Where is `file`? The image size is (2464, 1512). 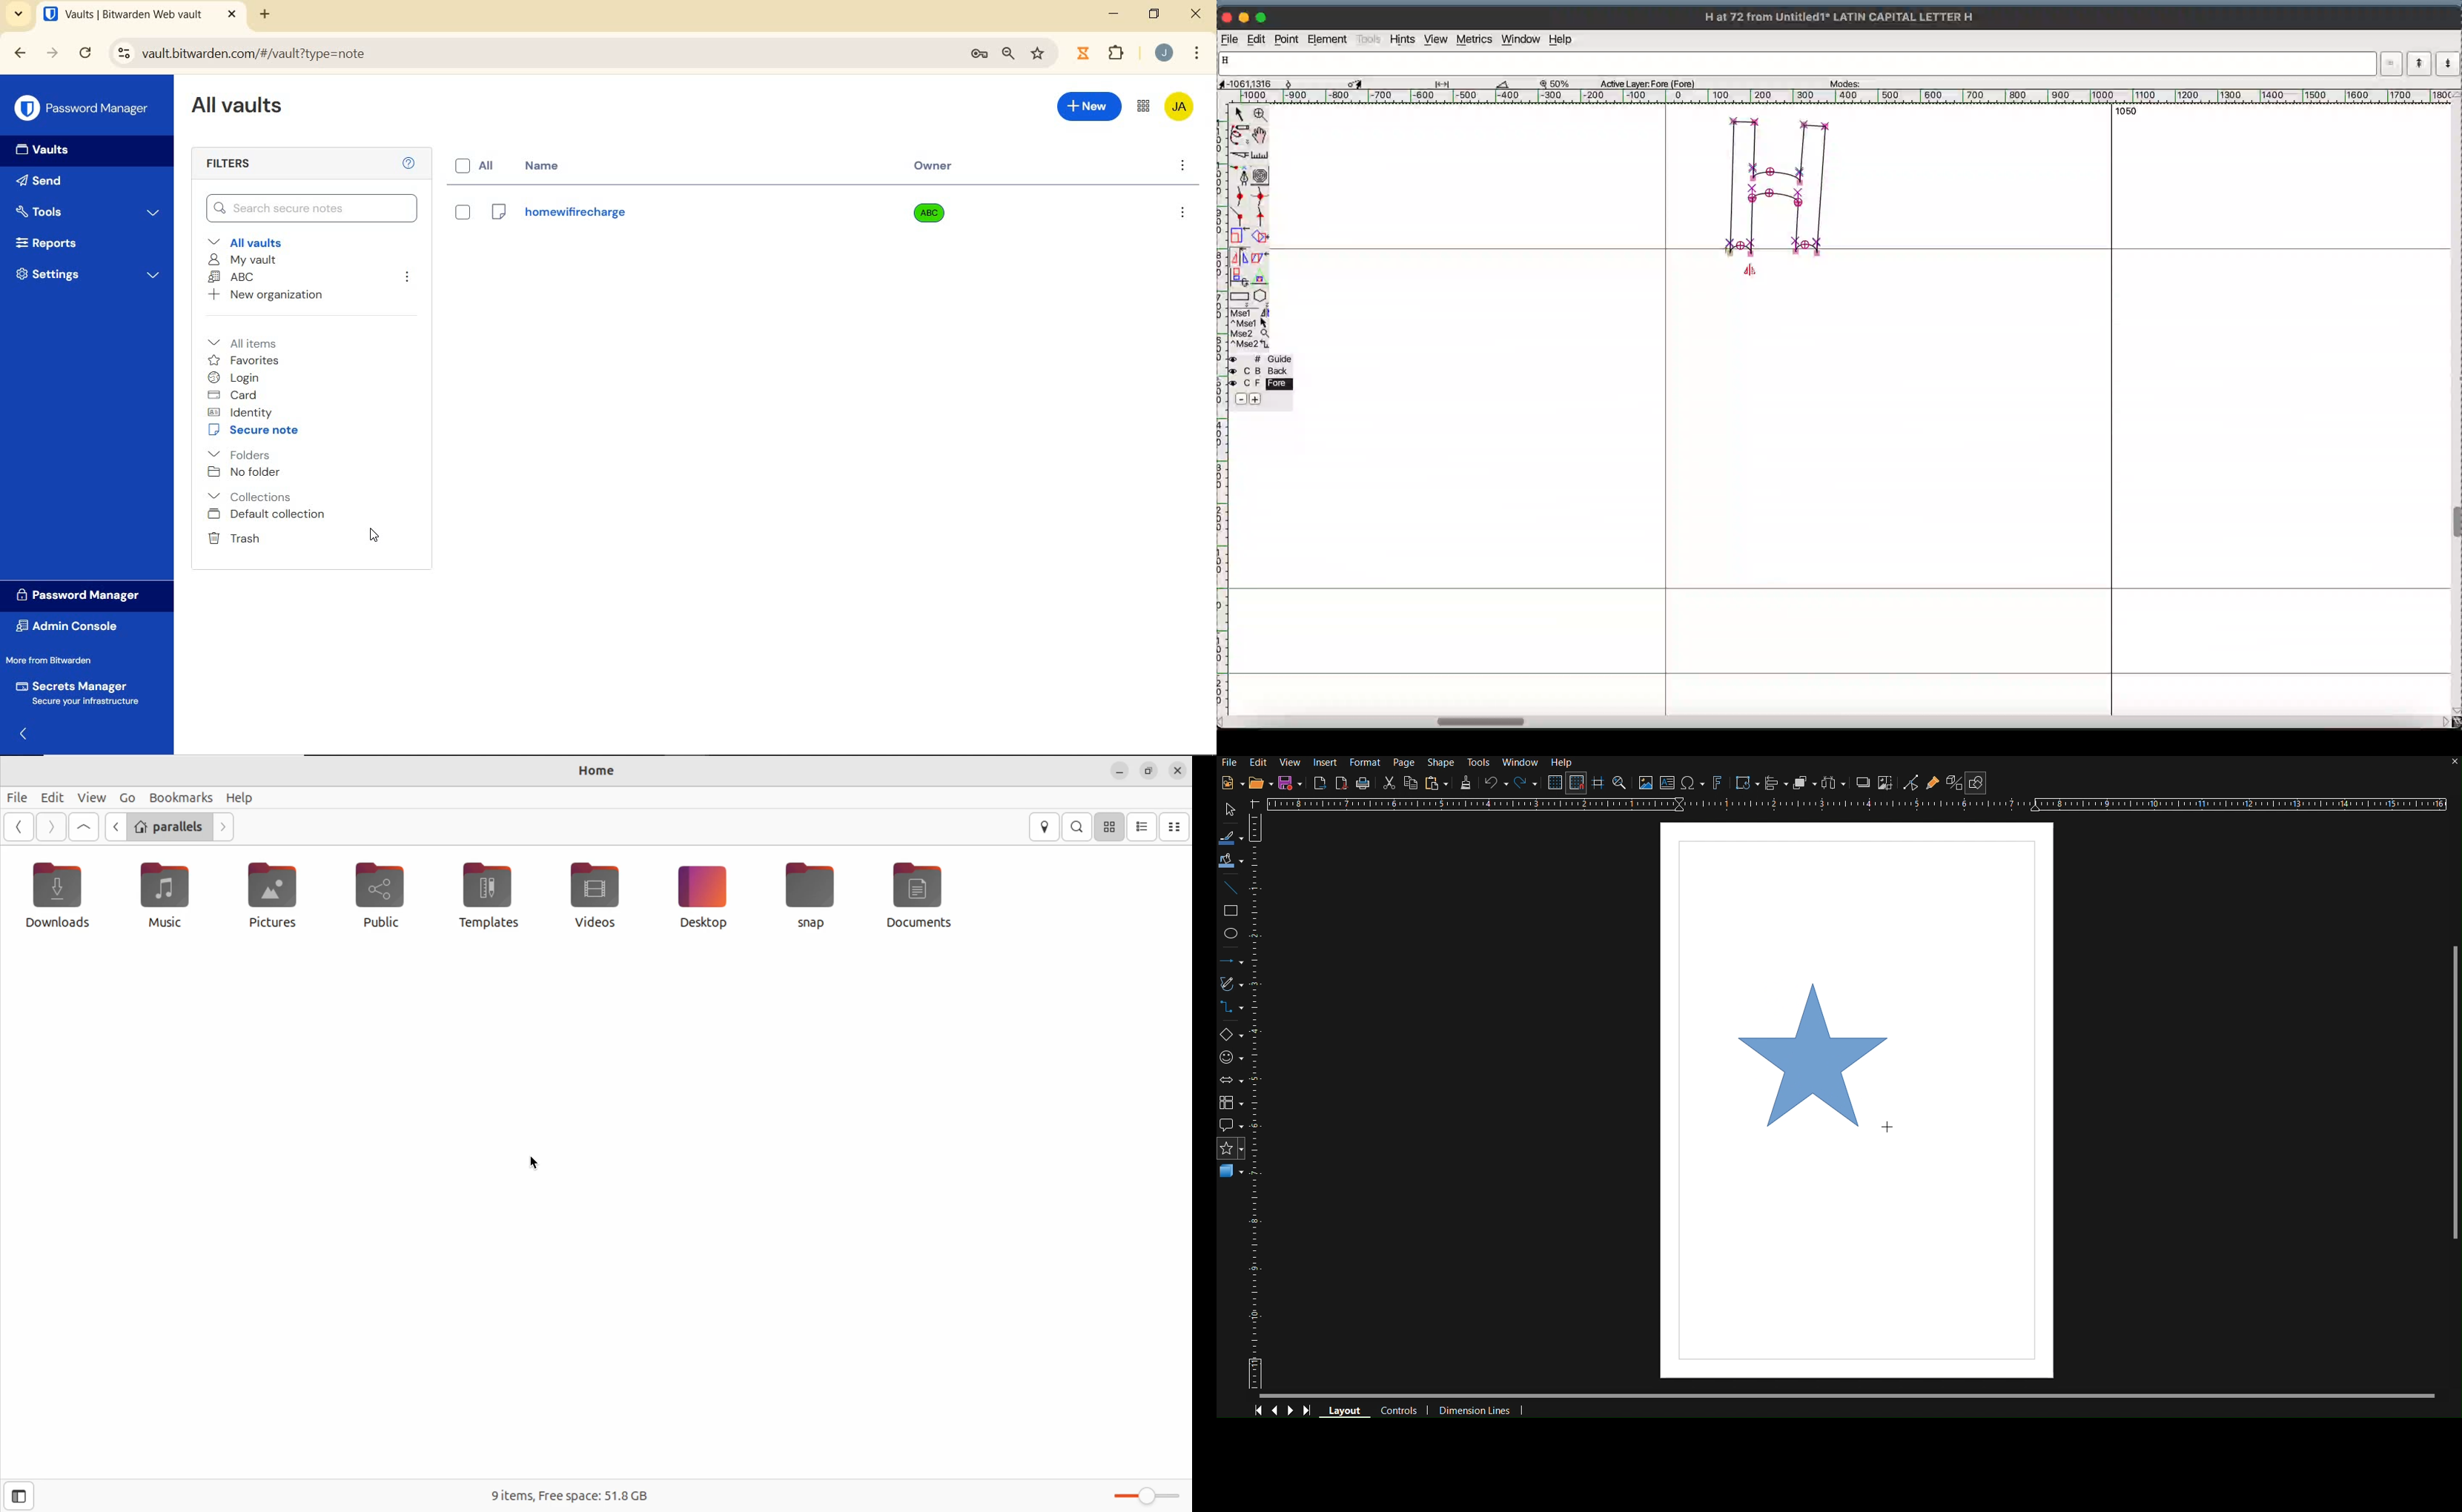 file is located at coordinates (1230, 39).